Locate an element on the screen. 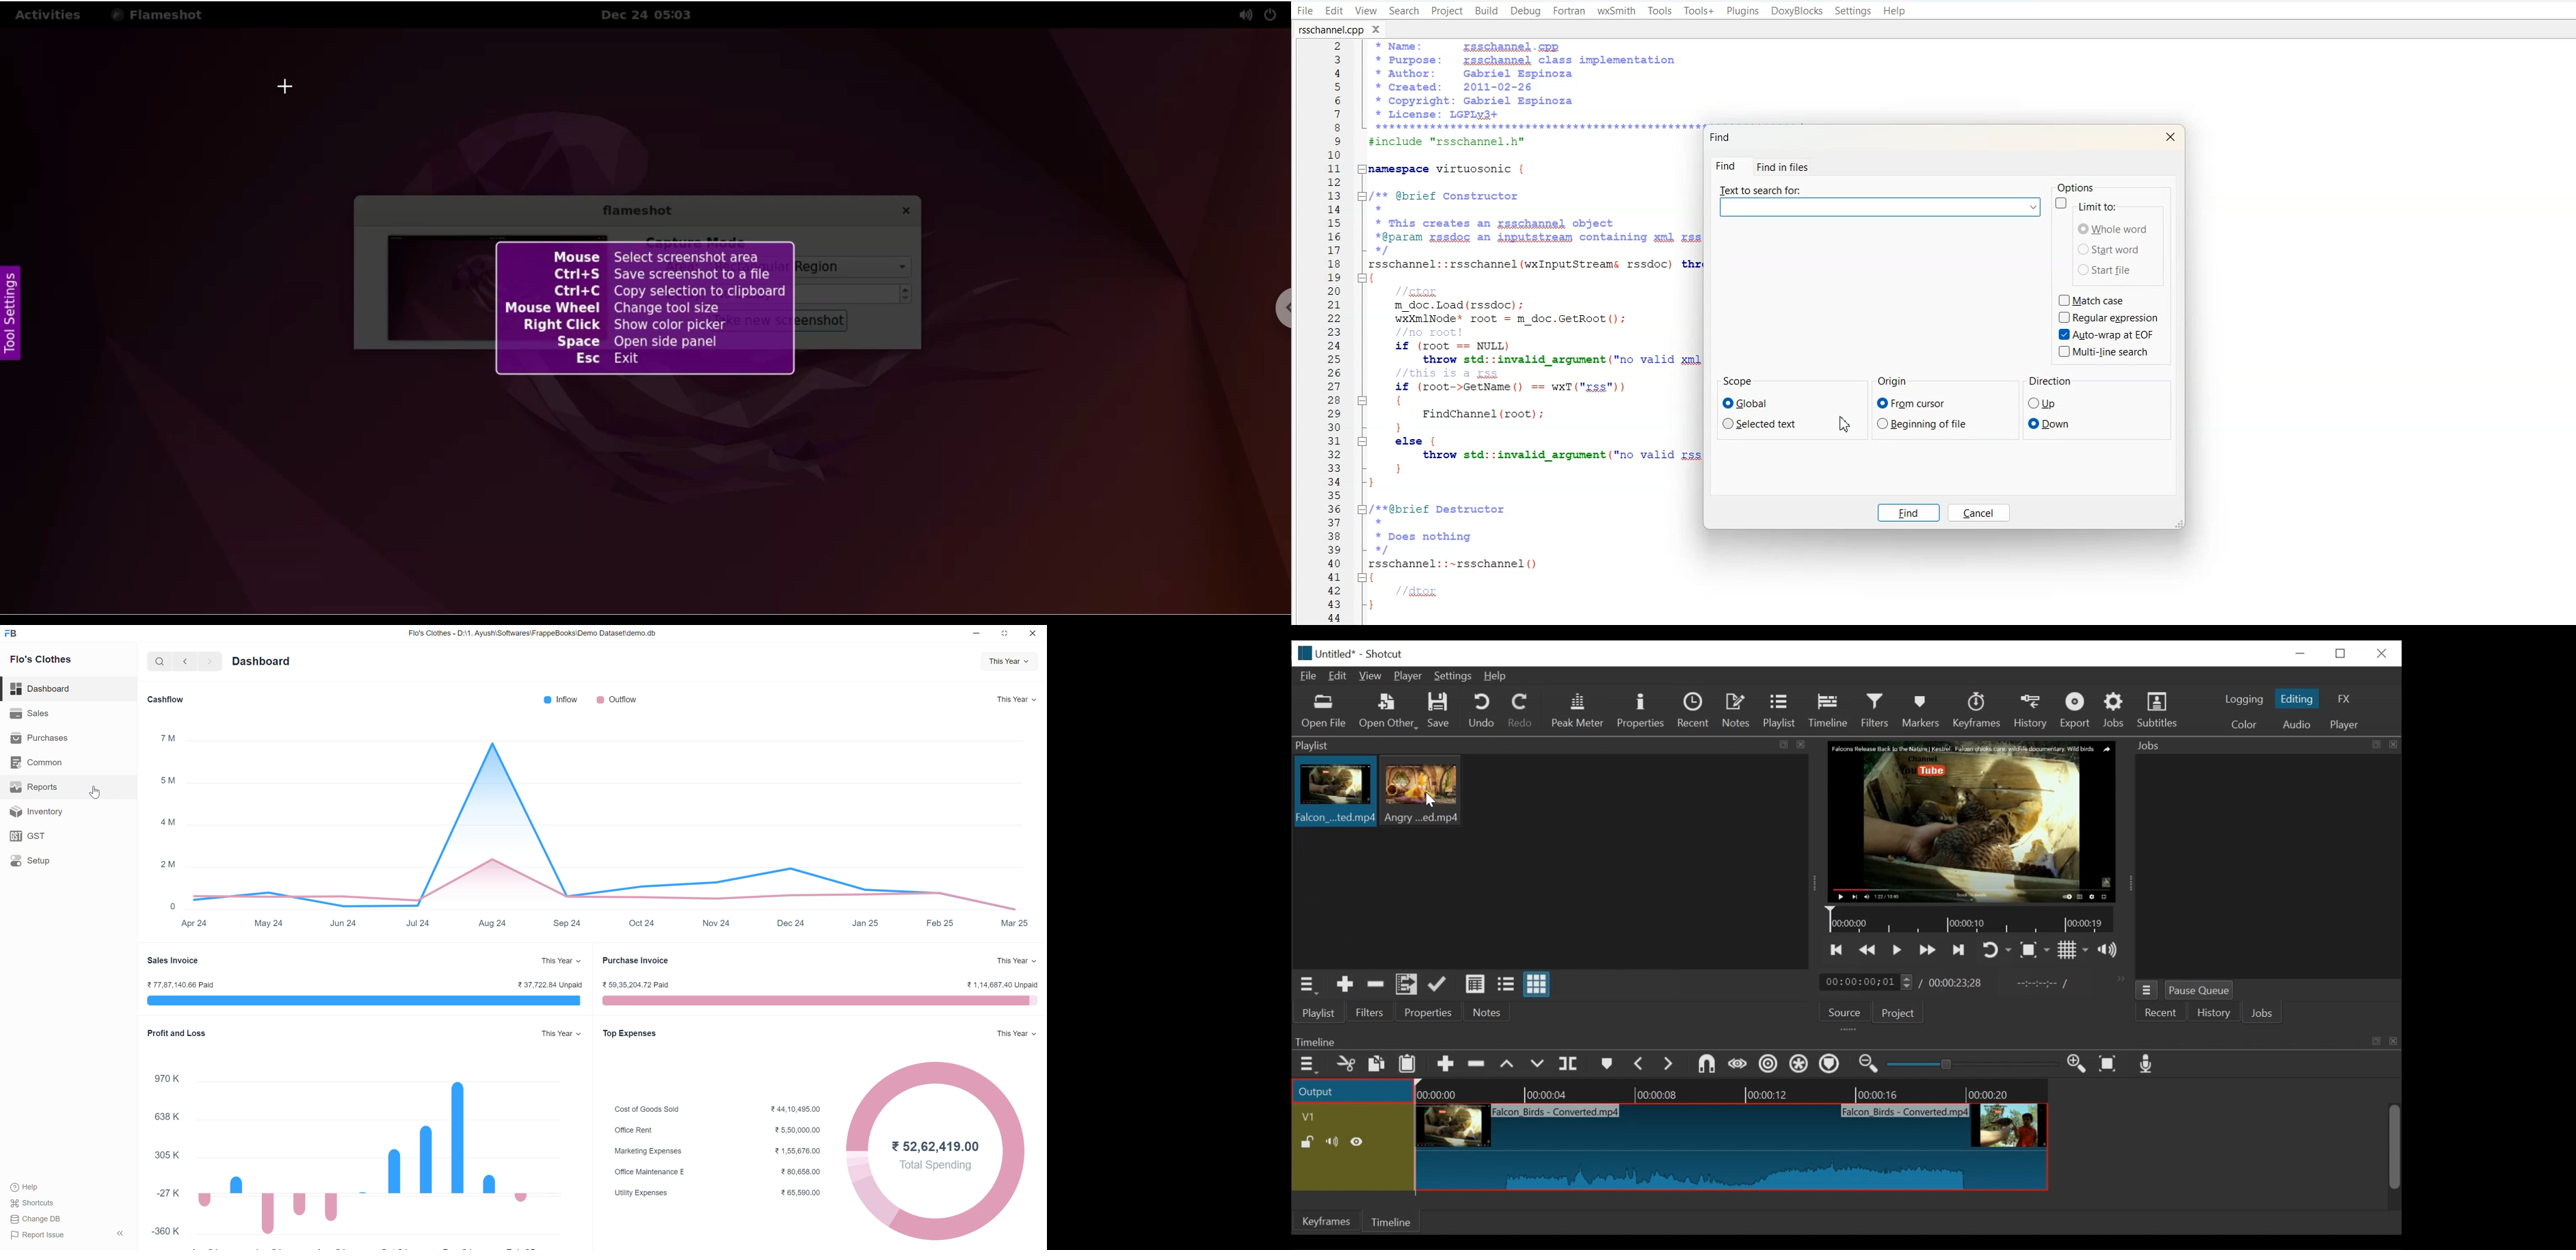 The image size is (2576, 1260). next marker is located at coordinates (1671, 1065).